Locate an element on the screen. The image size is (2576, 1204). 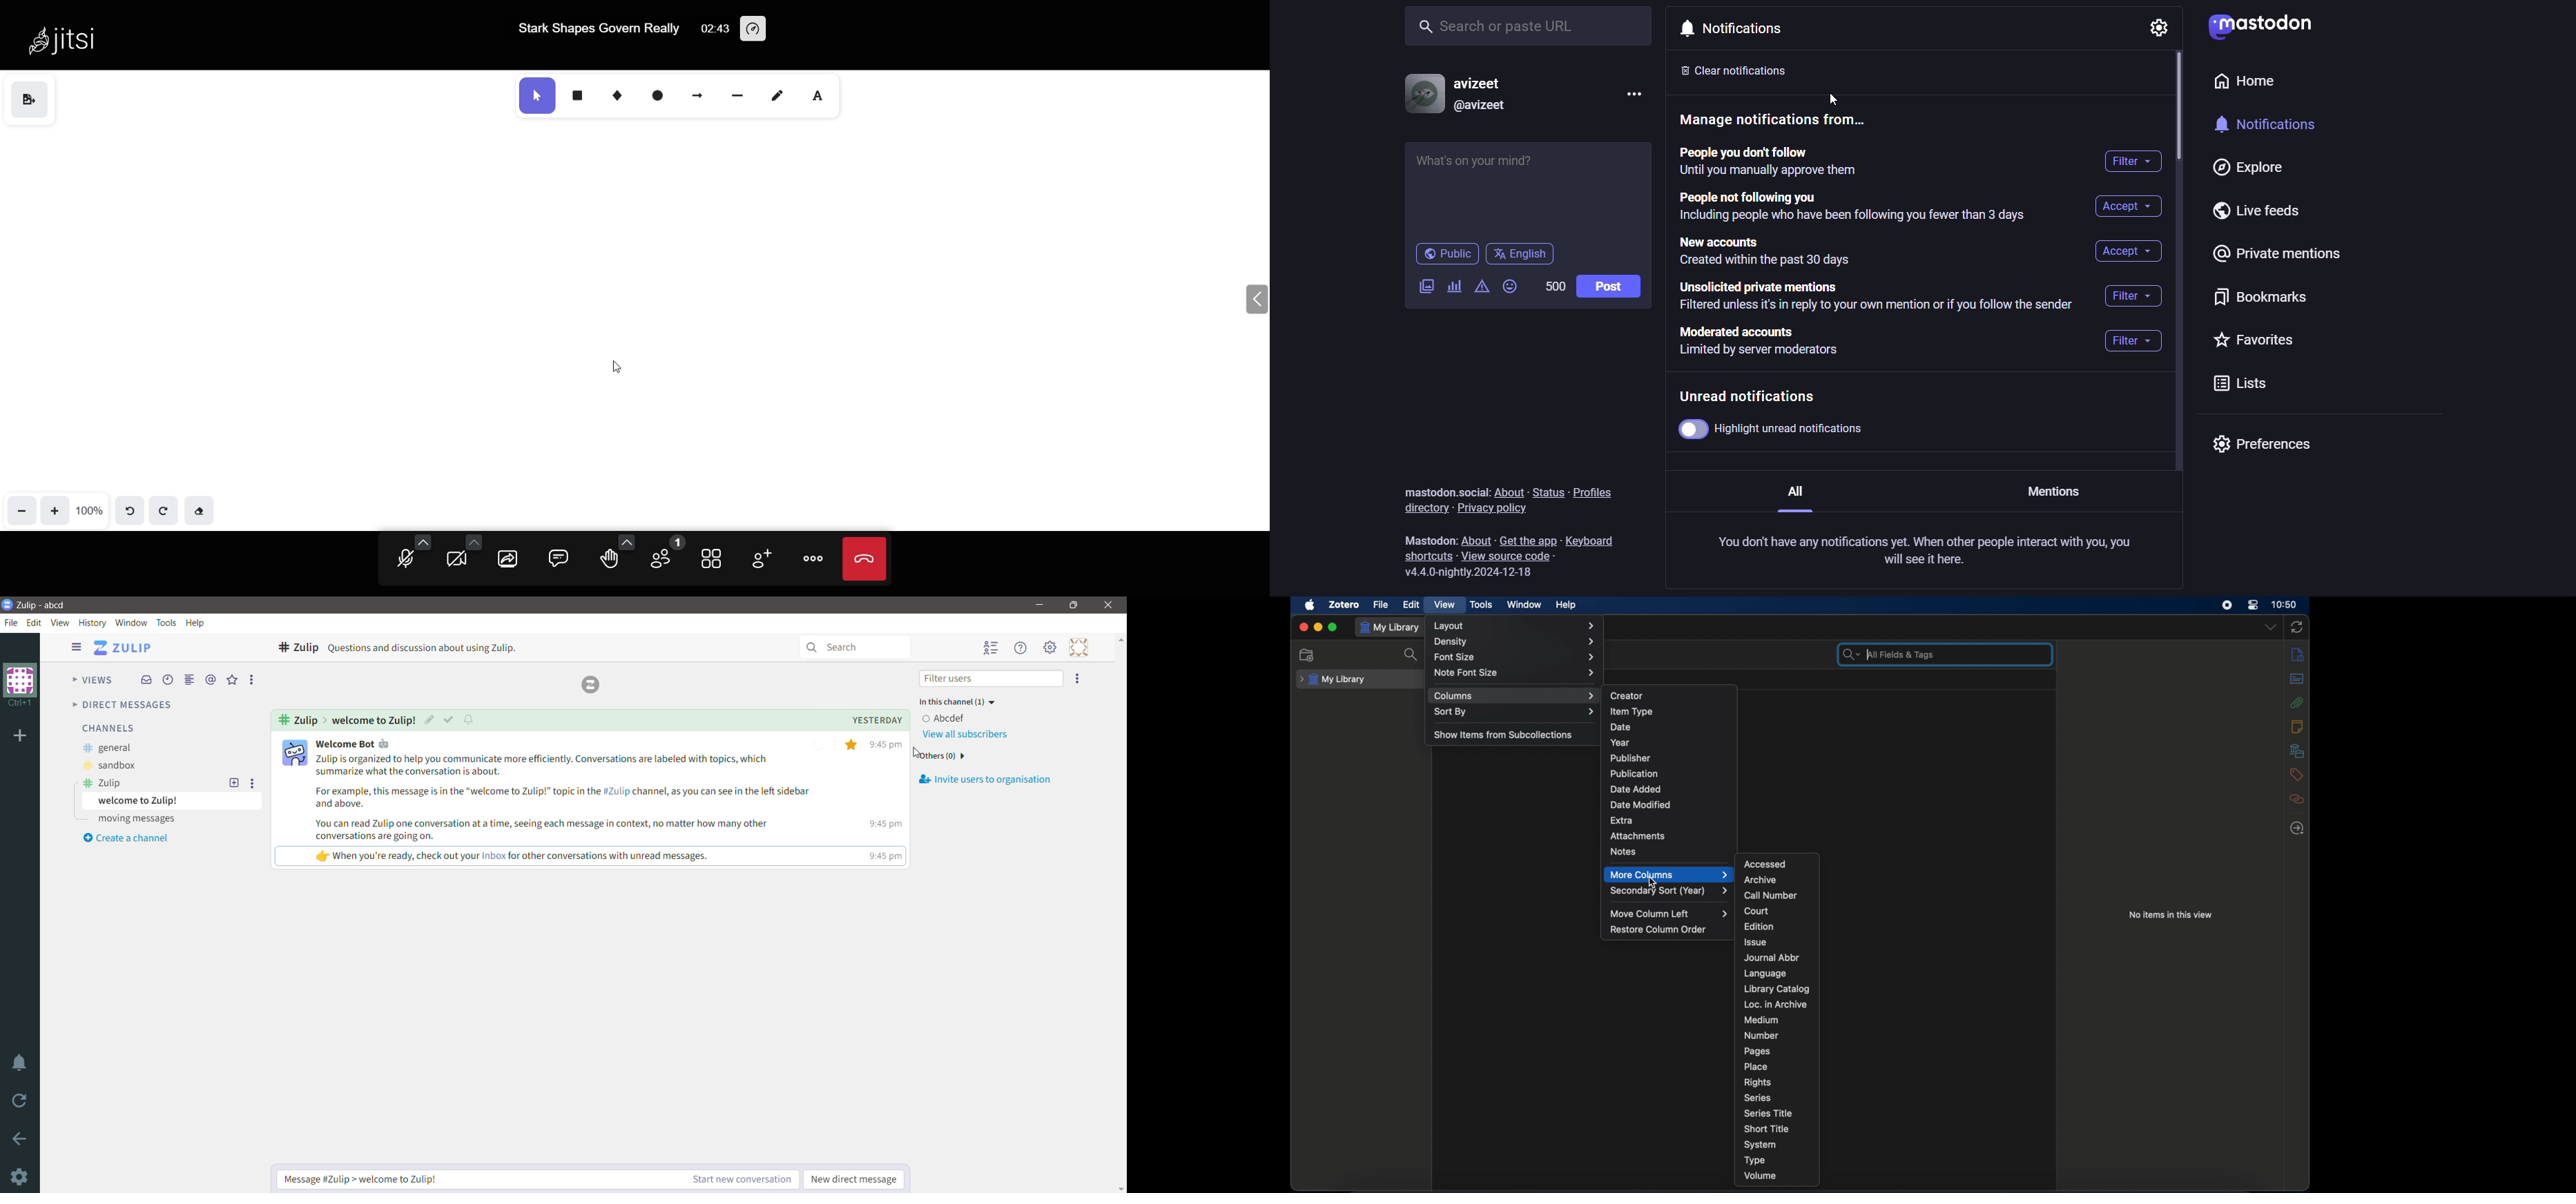
secondary sort is located at coordinates (1668, 891).